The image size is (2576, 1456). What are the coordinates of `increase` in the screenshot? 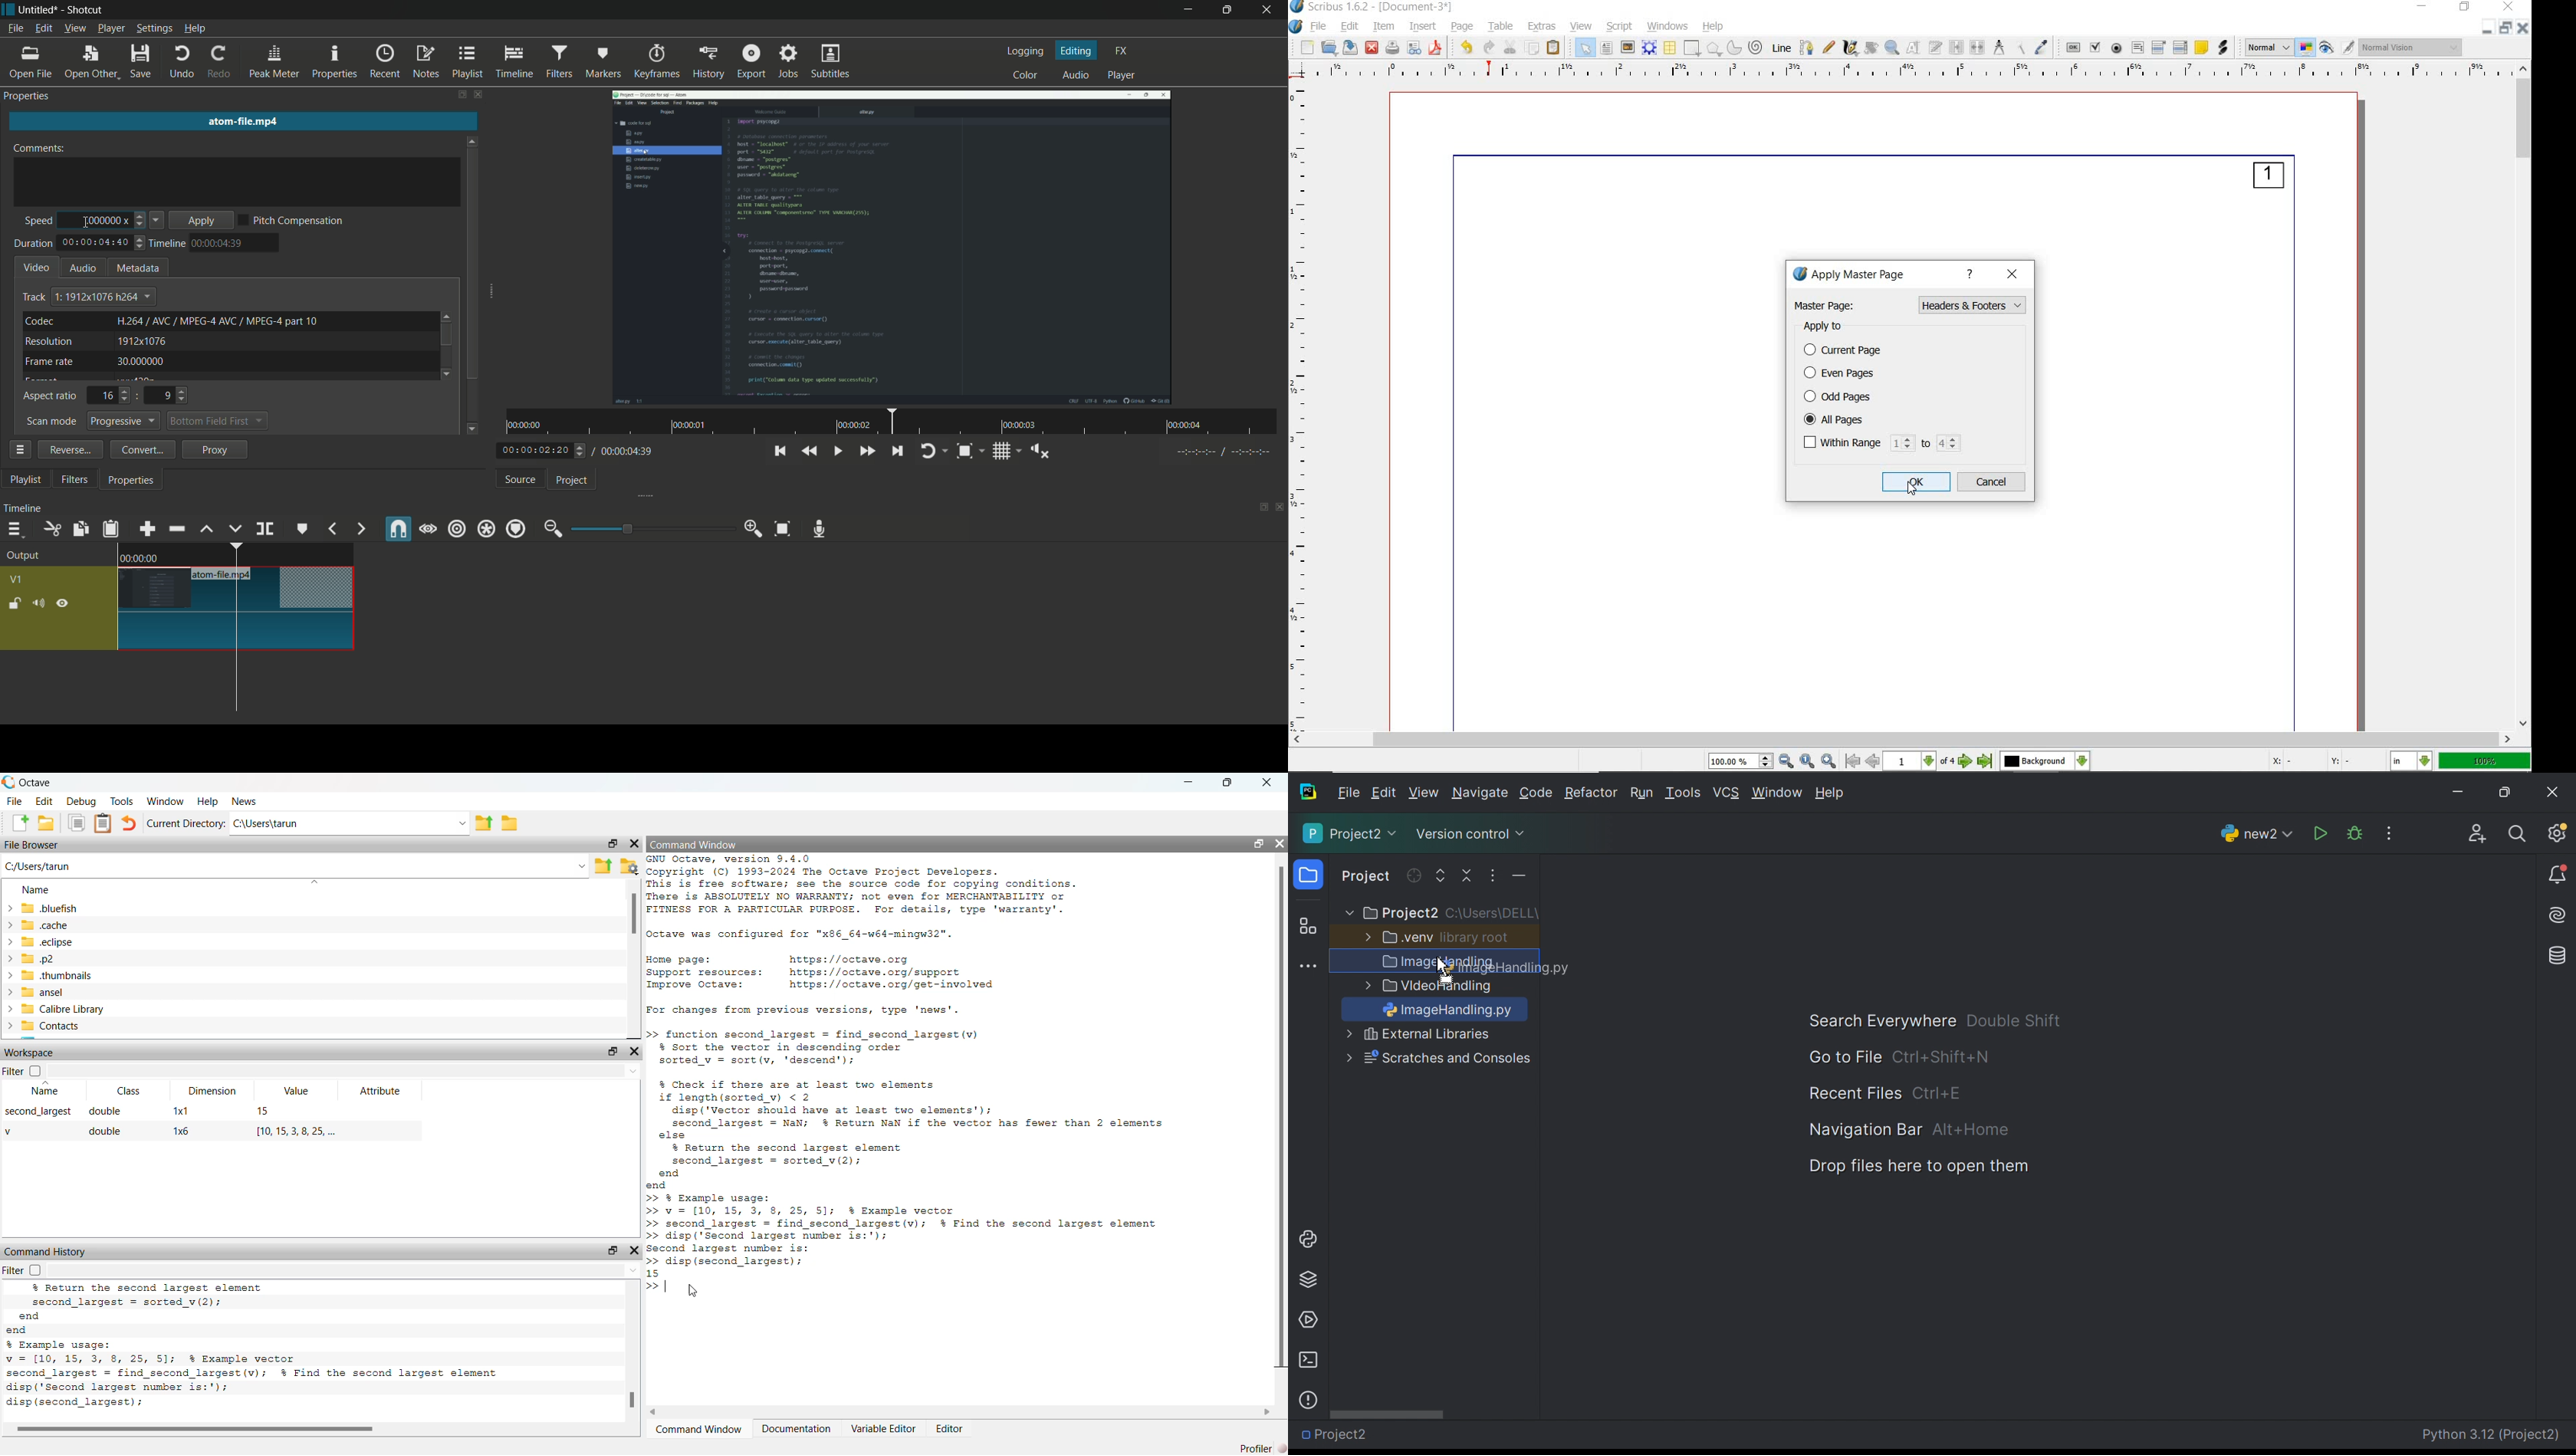 It's located at (142, 215).